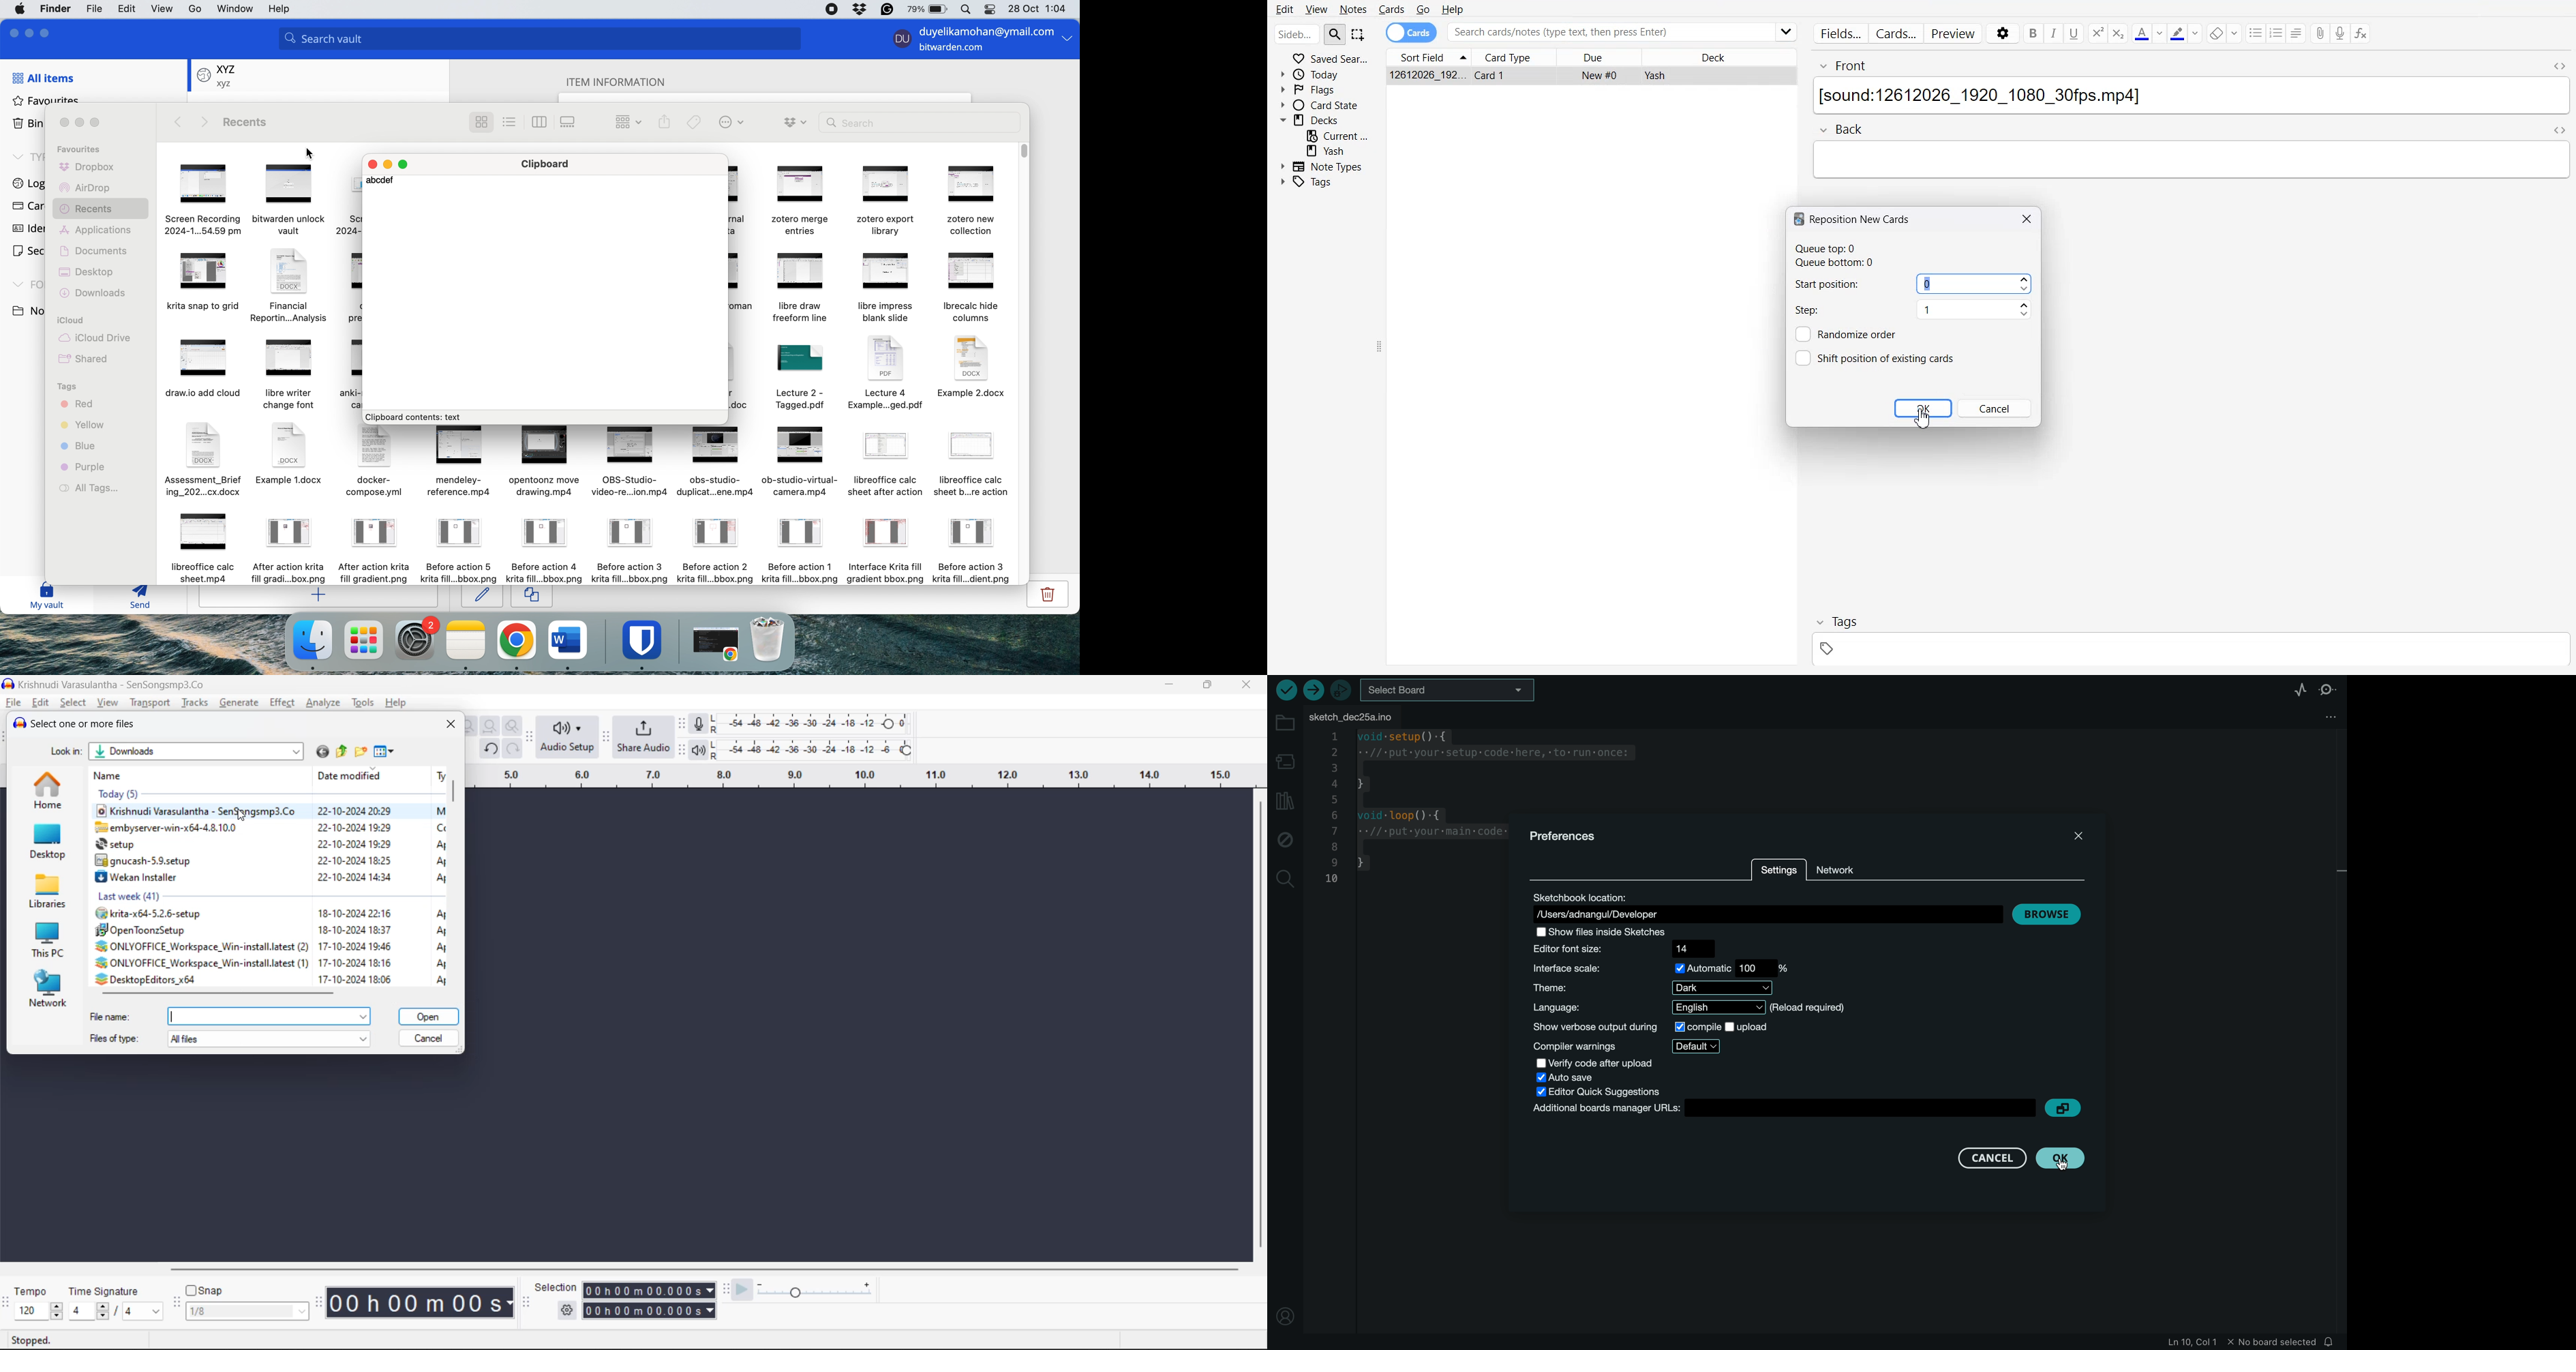 The height and width of the screenshot is (1372, 2576). What do you see at coordinates (1412, 31) in the screenshot?
I see `Card toggle` at bounding box center [1412, 31].